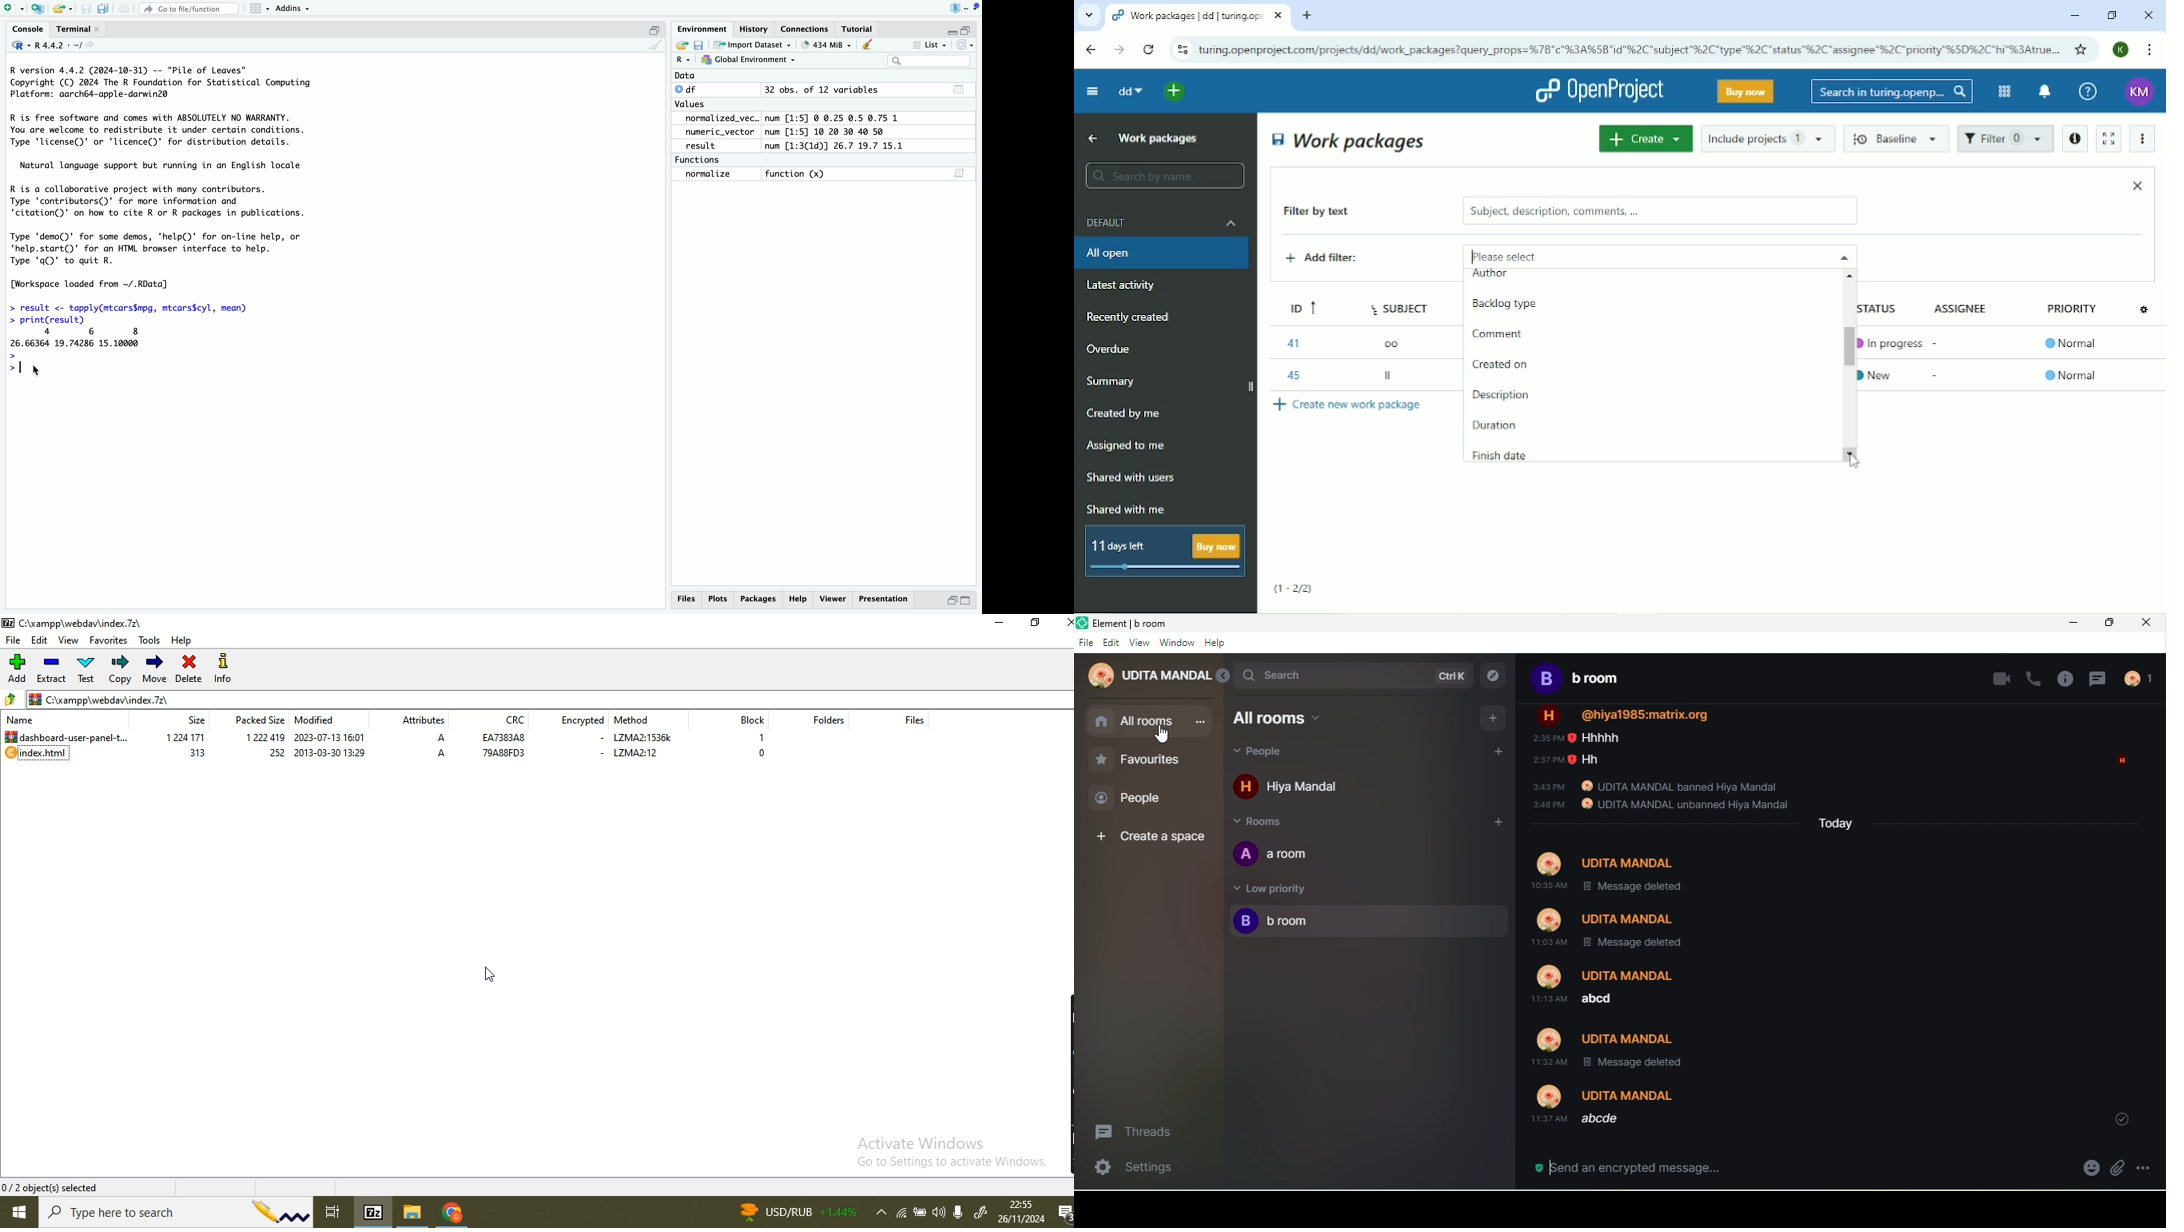  I want to click on Refresh list, so click(965, 45).